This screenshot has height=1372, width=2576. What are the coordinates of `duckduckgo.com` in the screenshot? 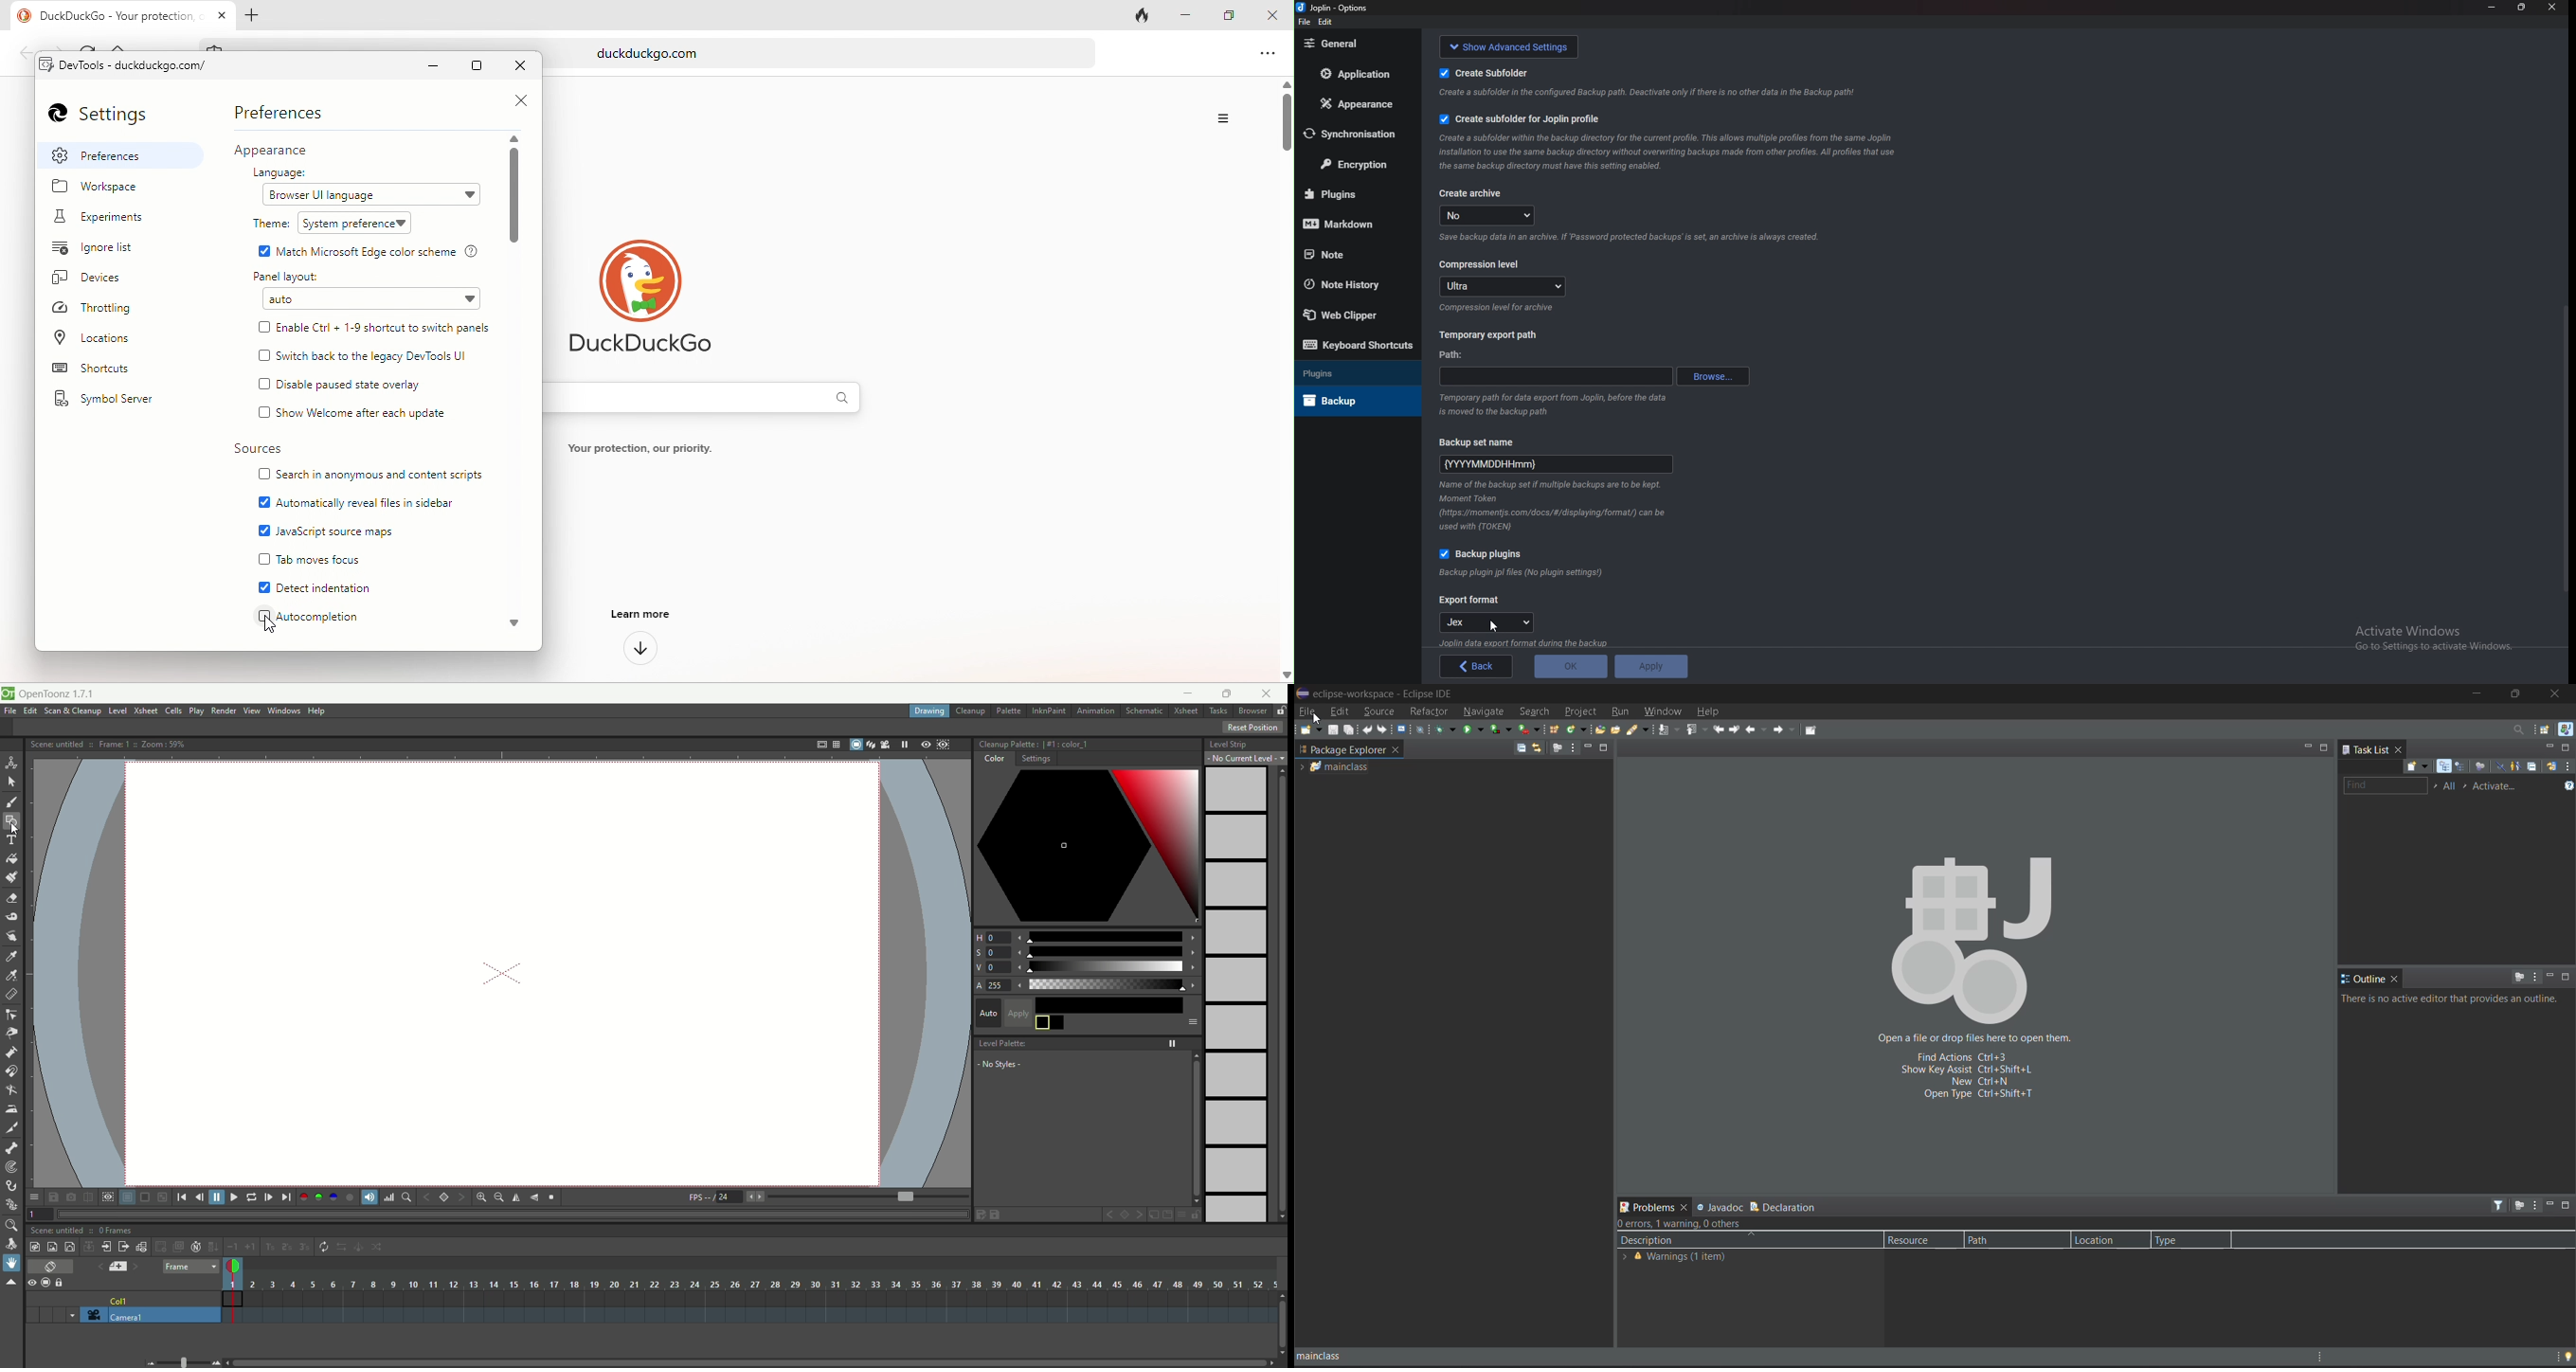 It's located at (856, 53).